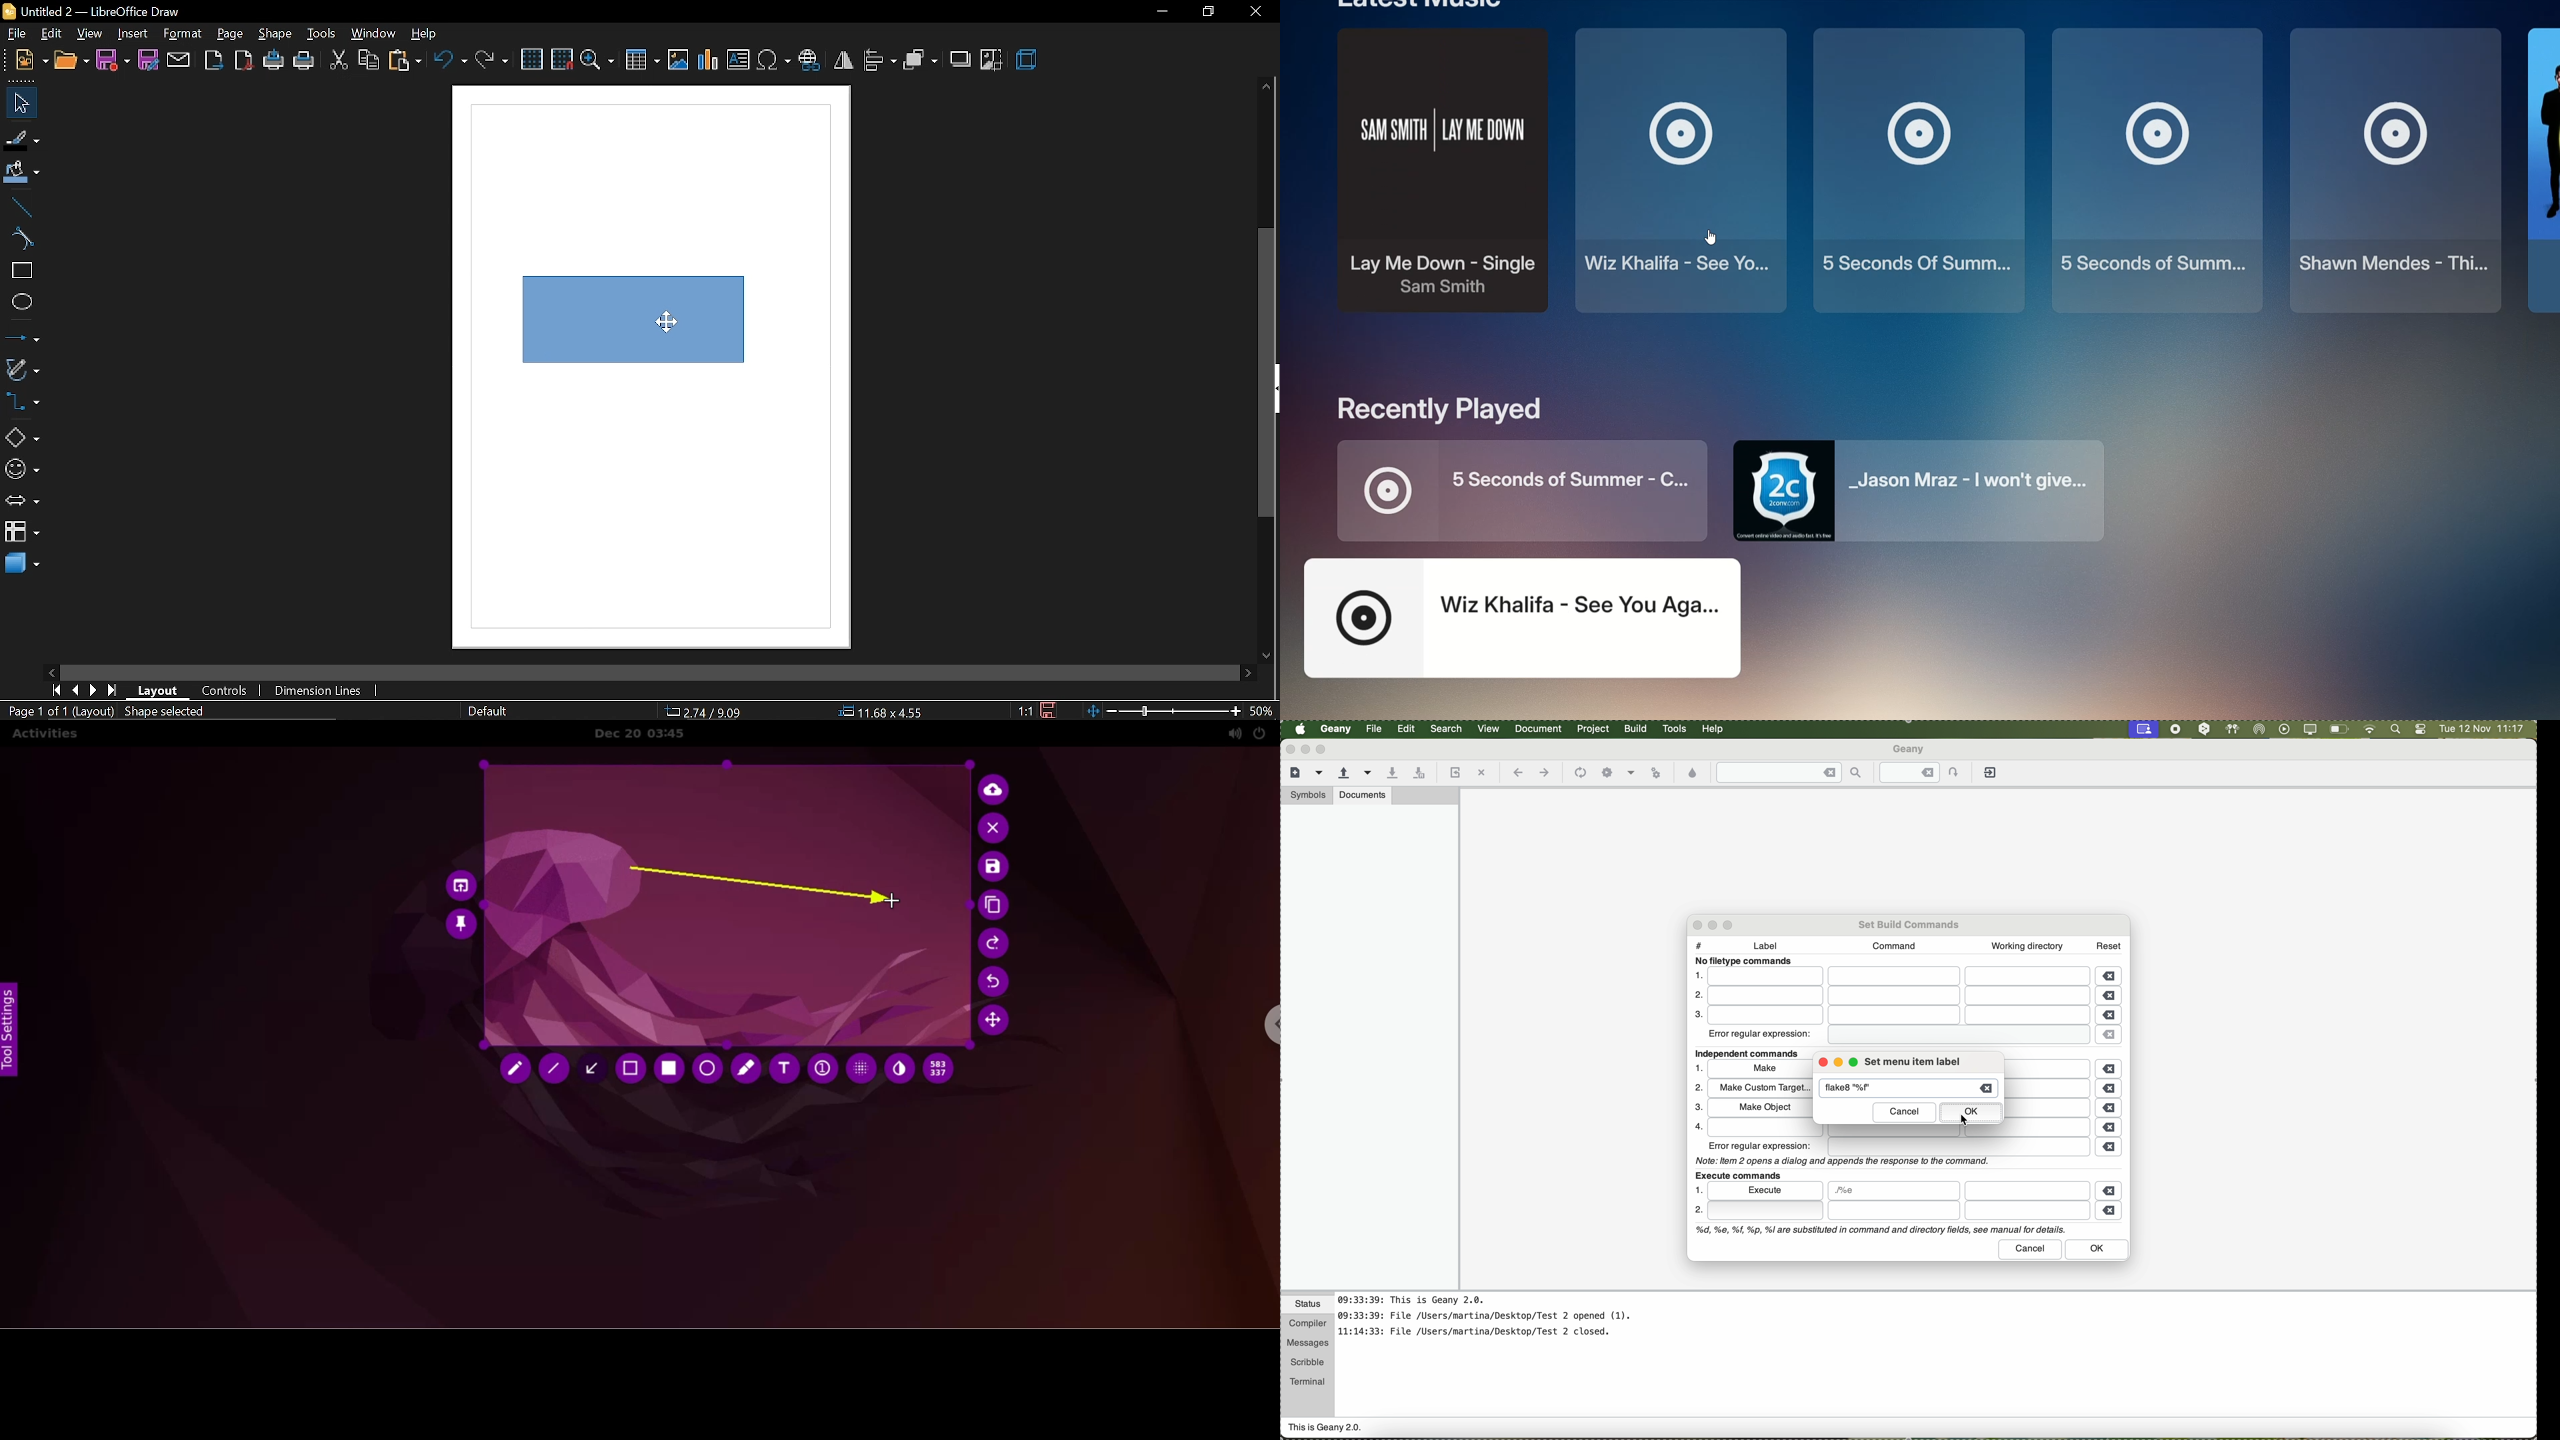  I want to click on 2.79/9.09, so click(707, 713).